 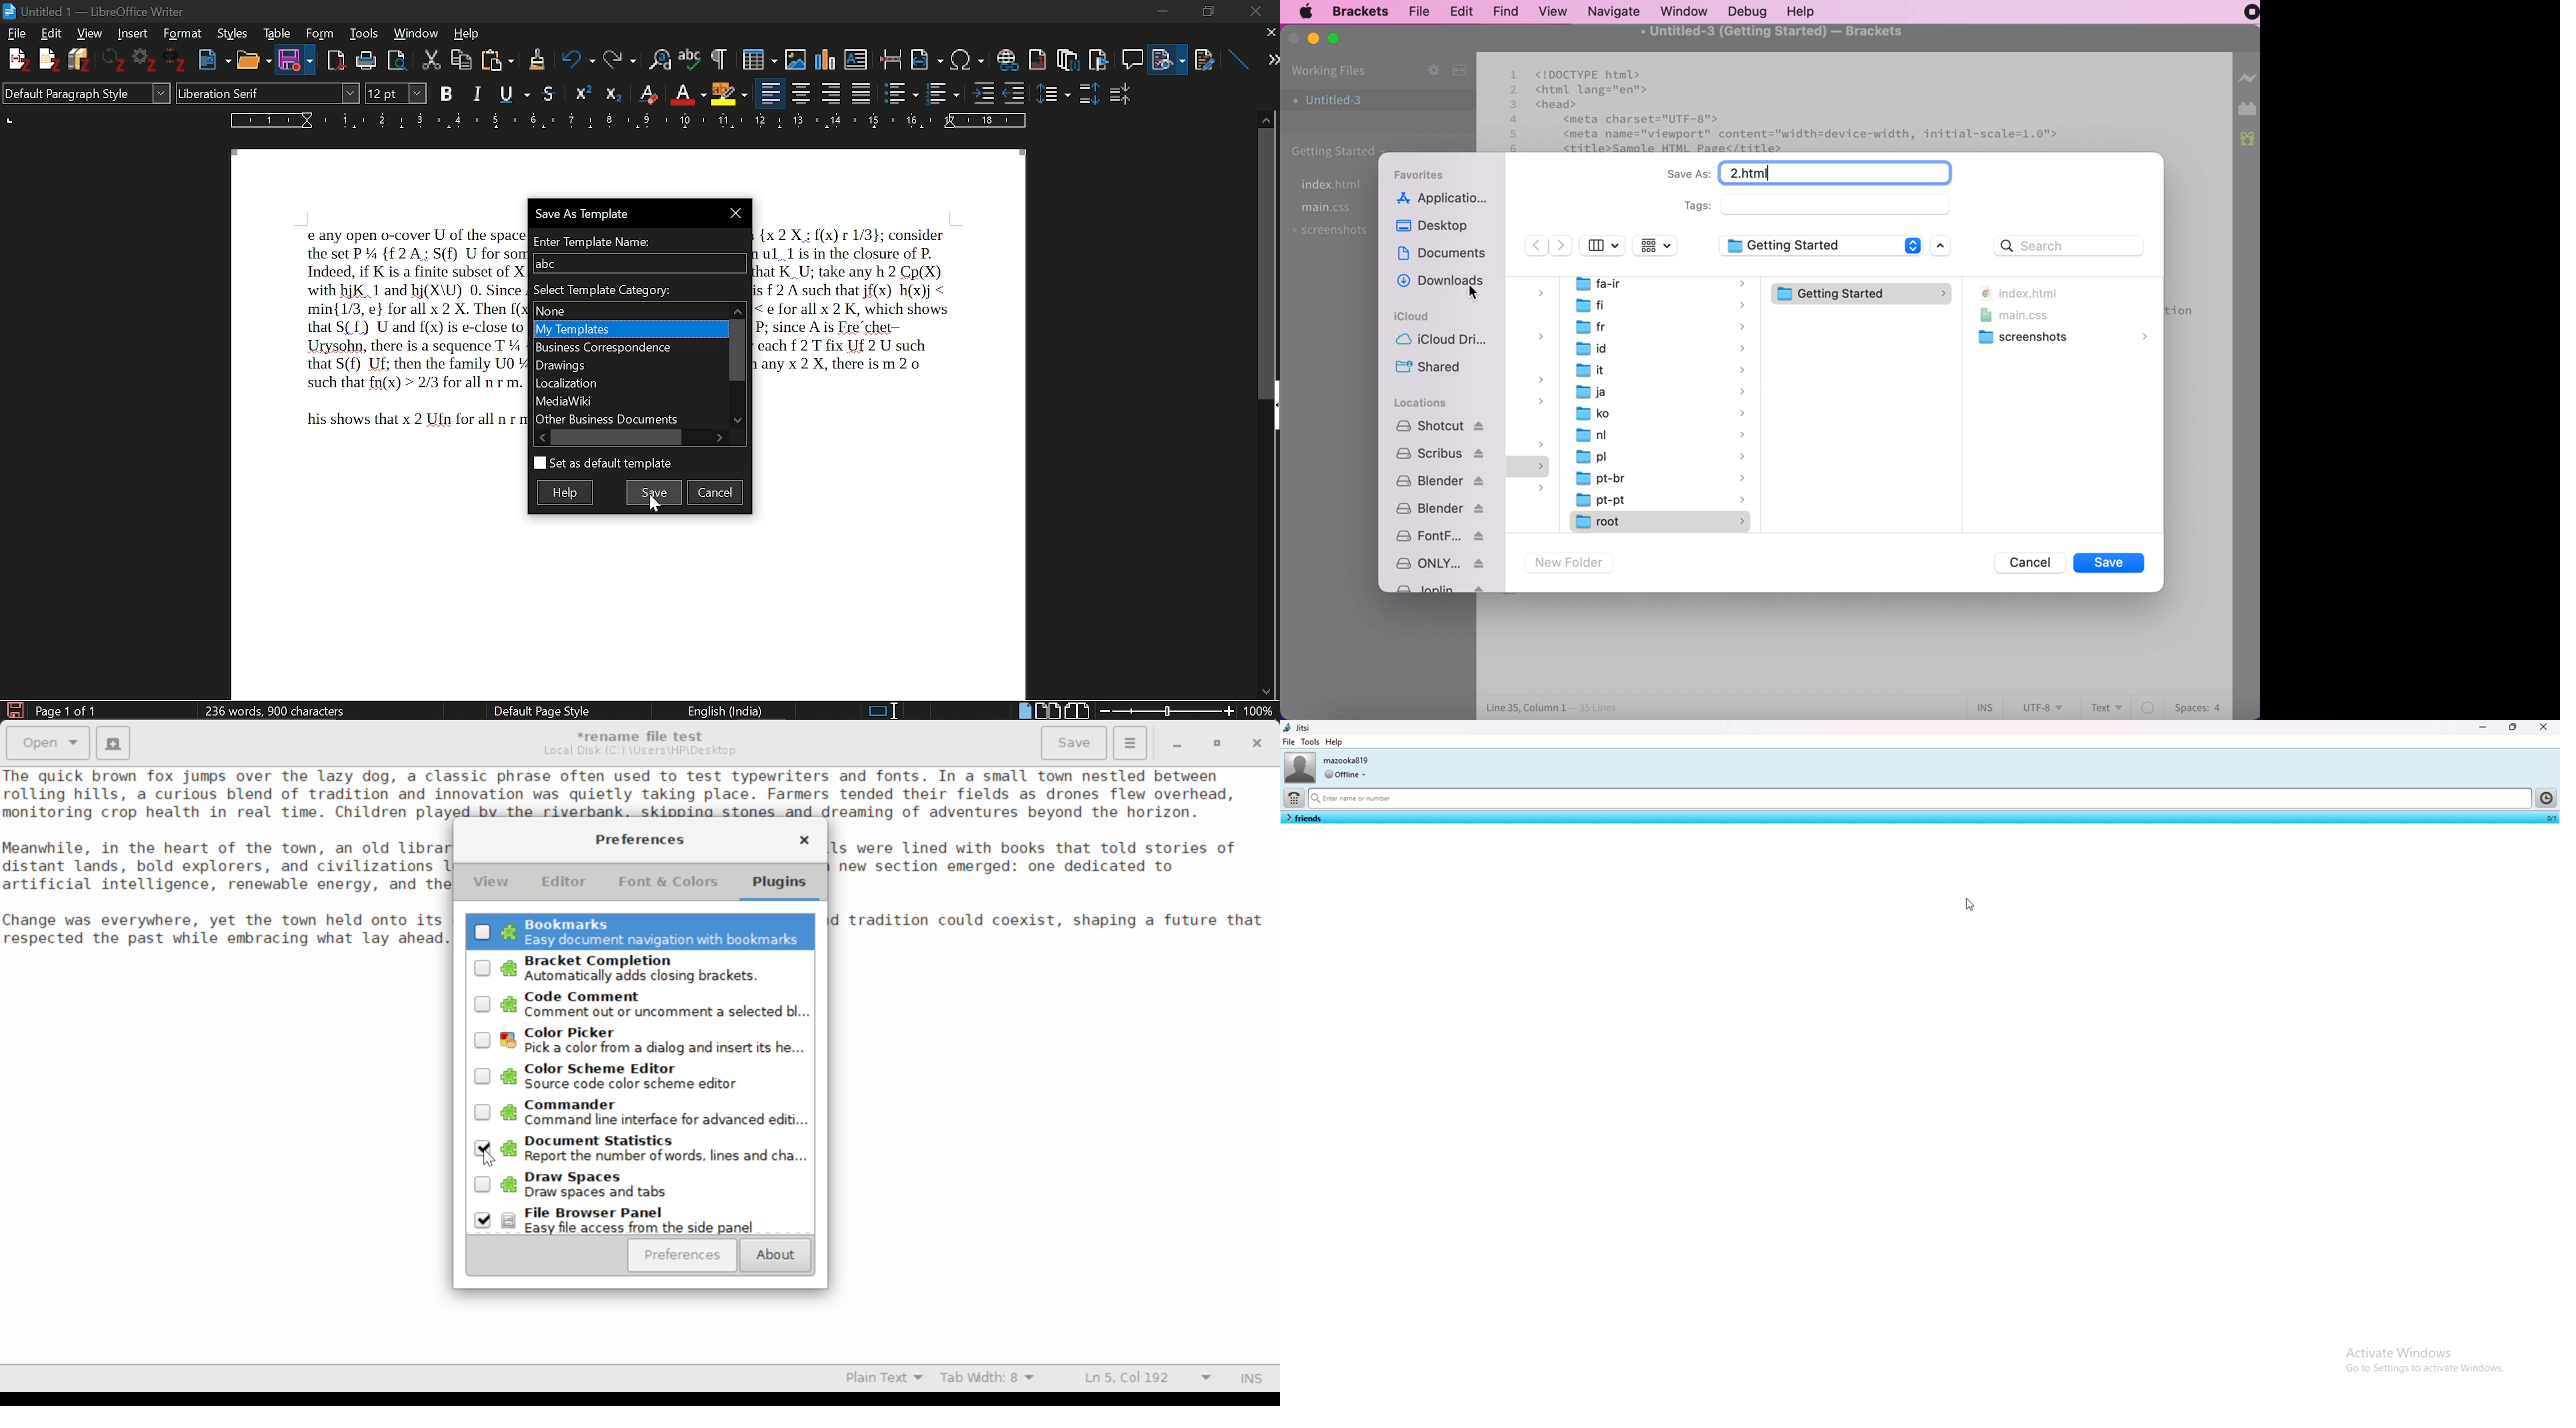 I want to click on main.css, so click(x=2015, y=314).